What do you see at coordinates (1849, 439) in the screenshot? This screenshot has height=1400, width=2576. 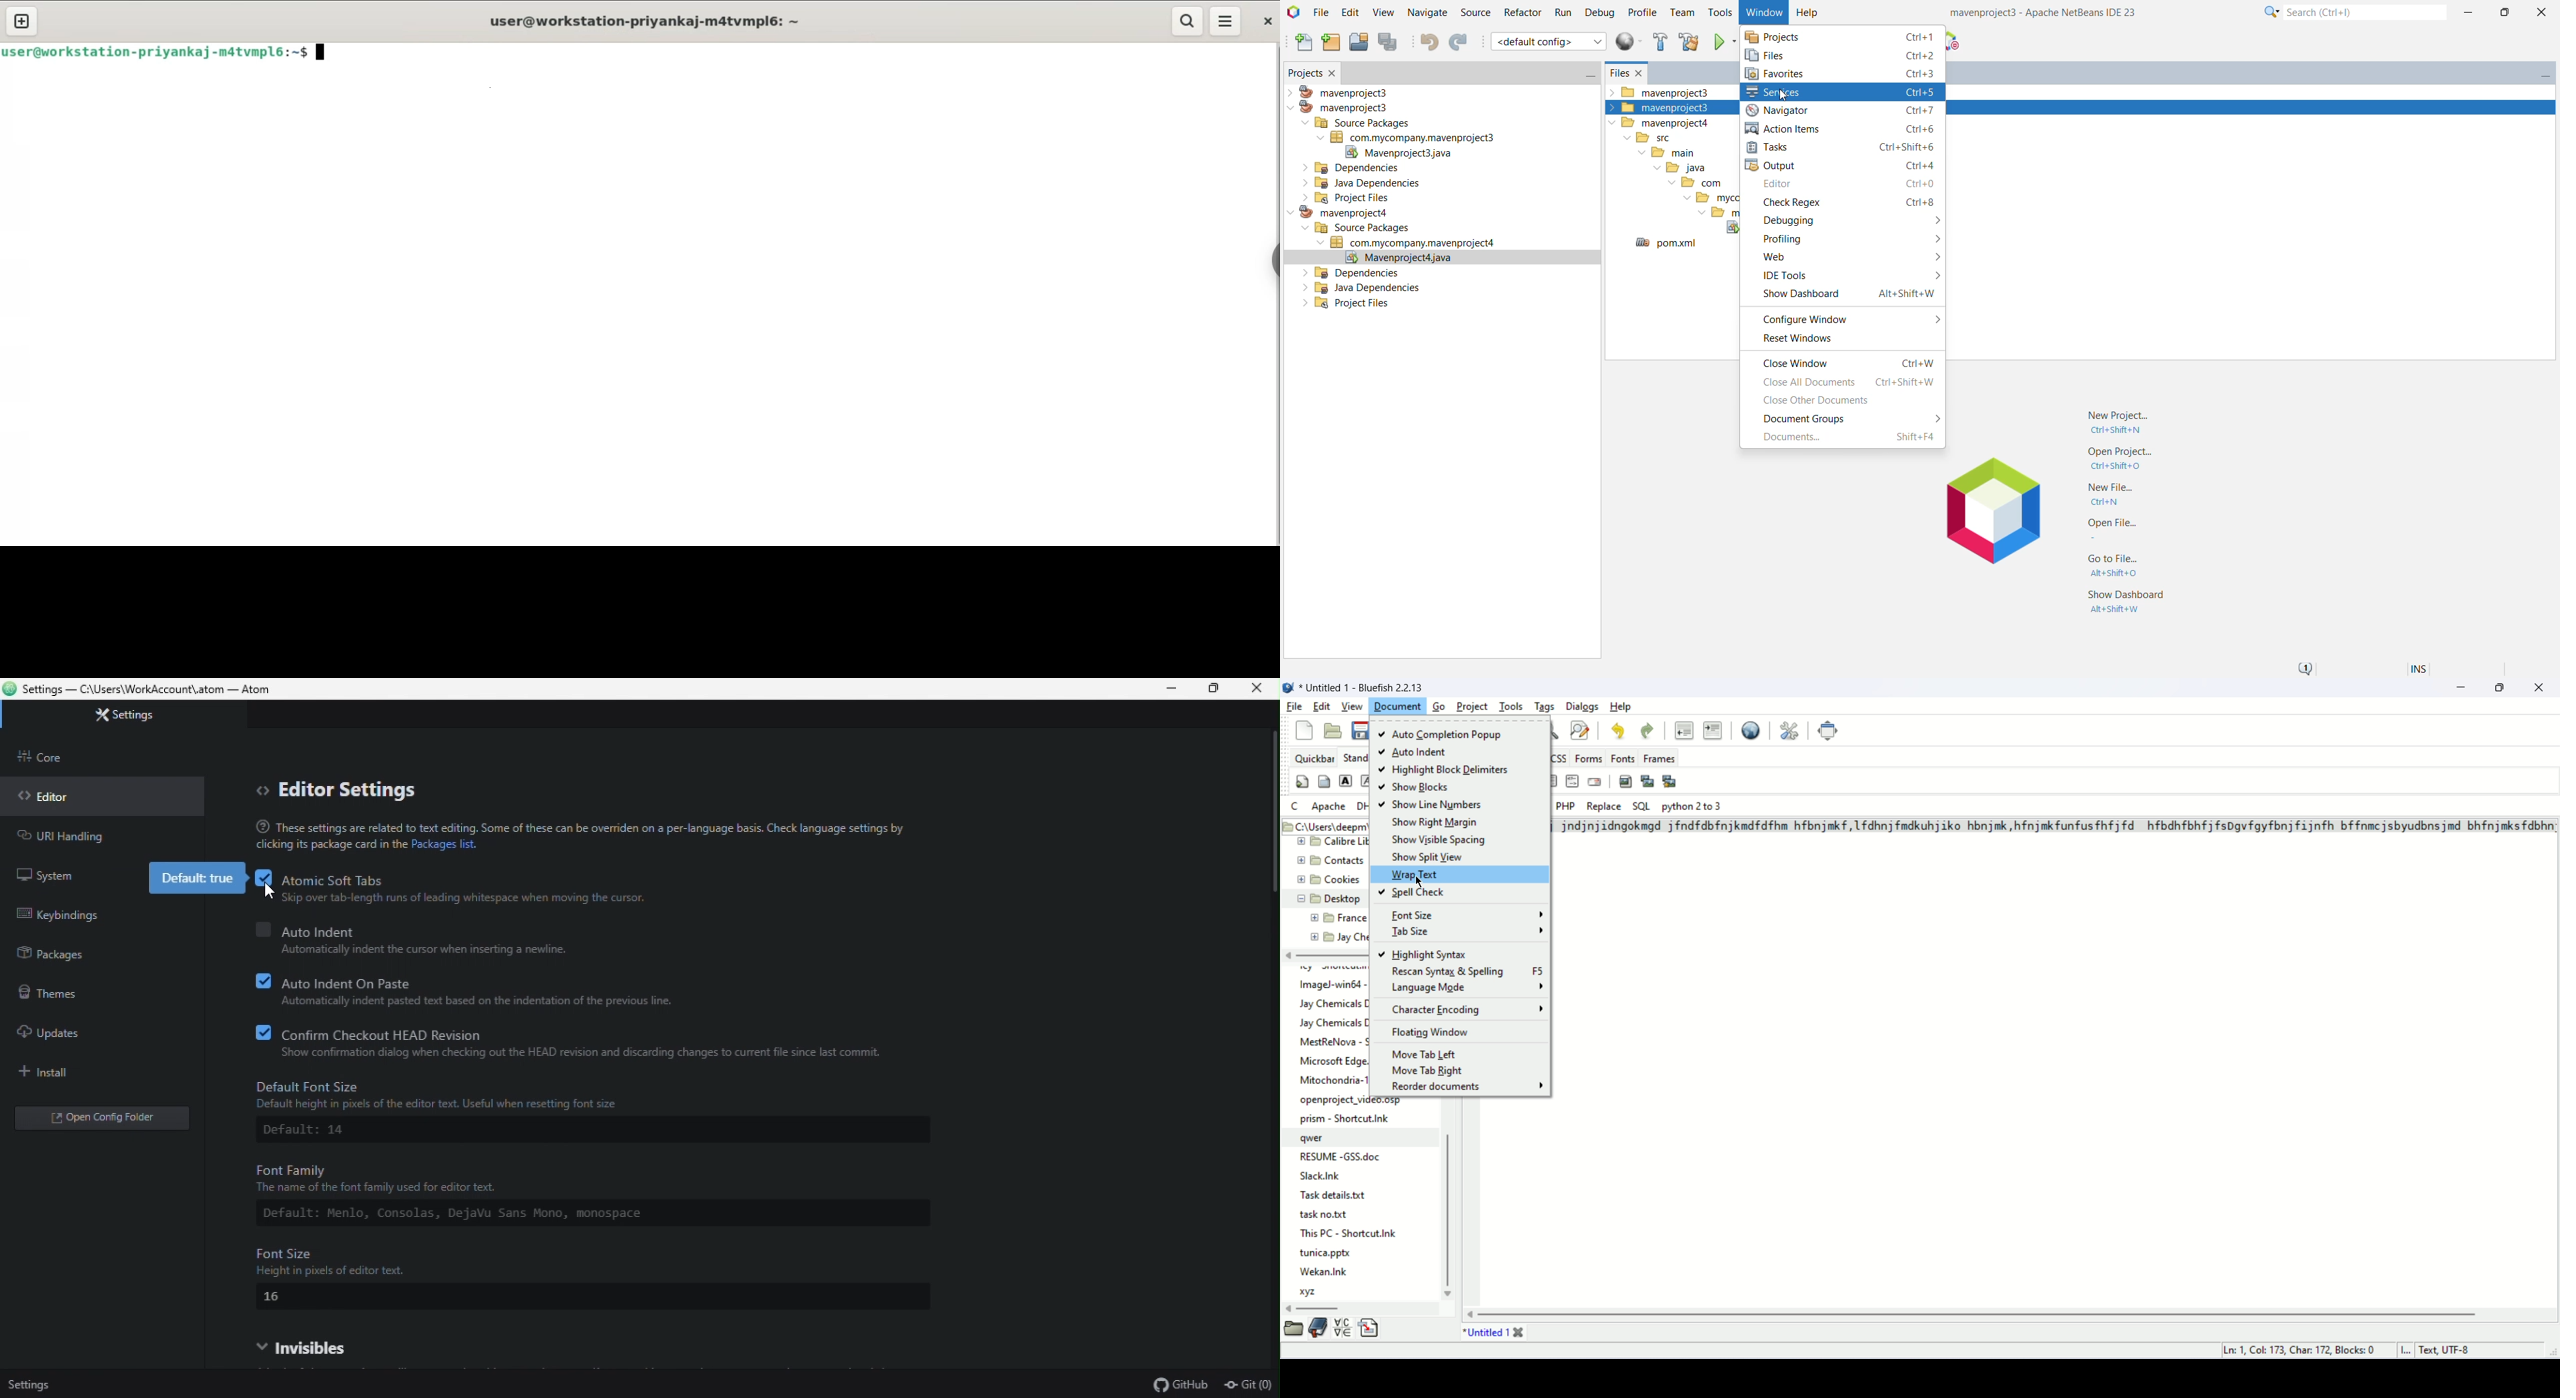 I see `Documents` at bounding box center [1849, 439].